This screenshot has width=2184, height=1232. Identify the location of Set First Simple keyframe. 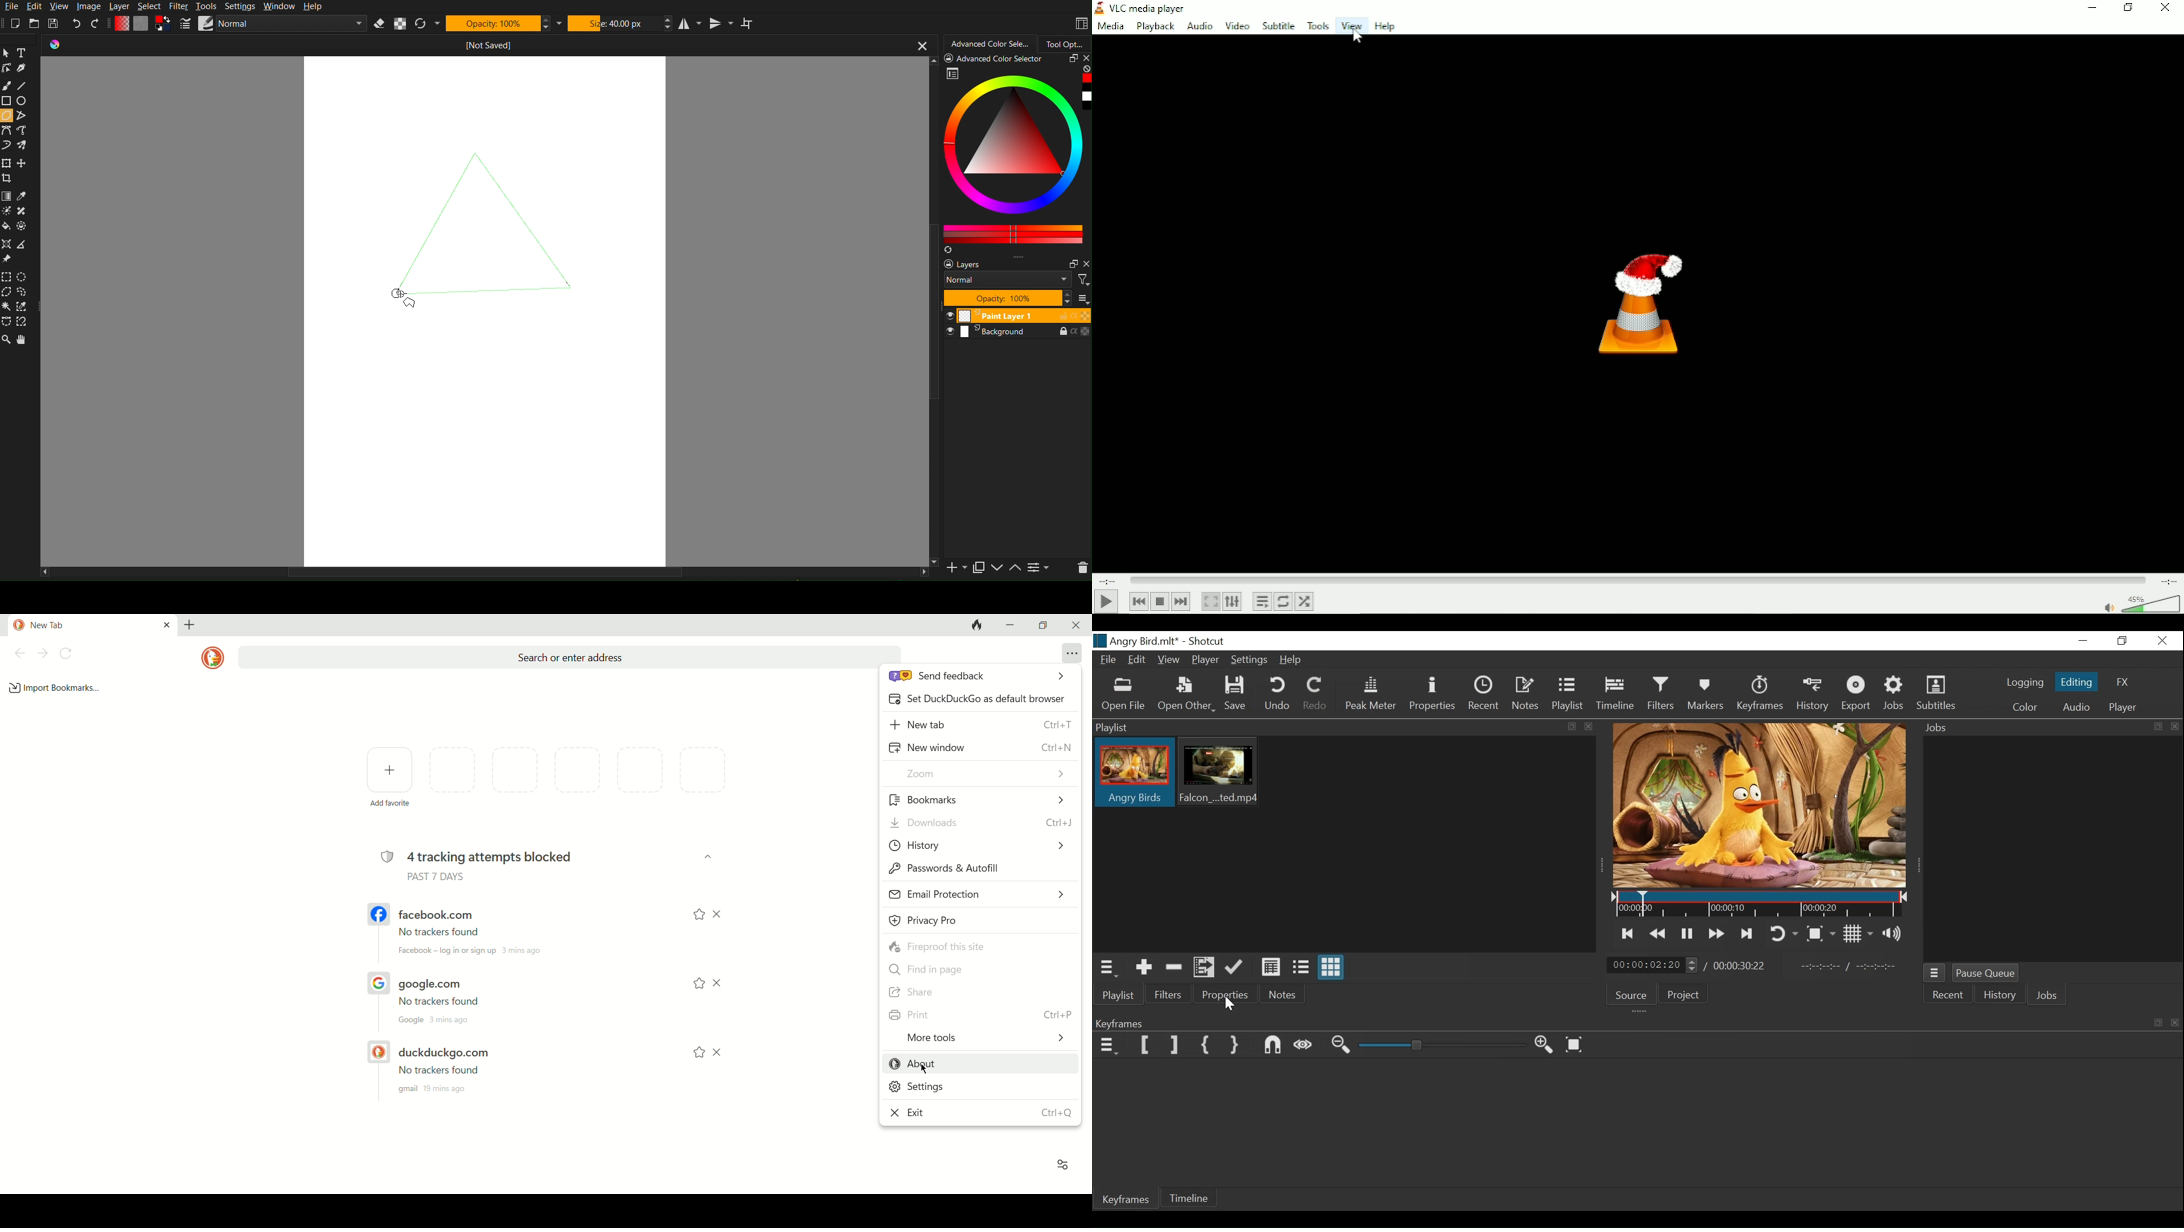
(1206, 1046).